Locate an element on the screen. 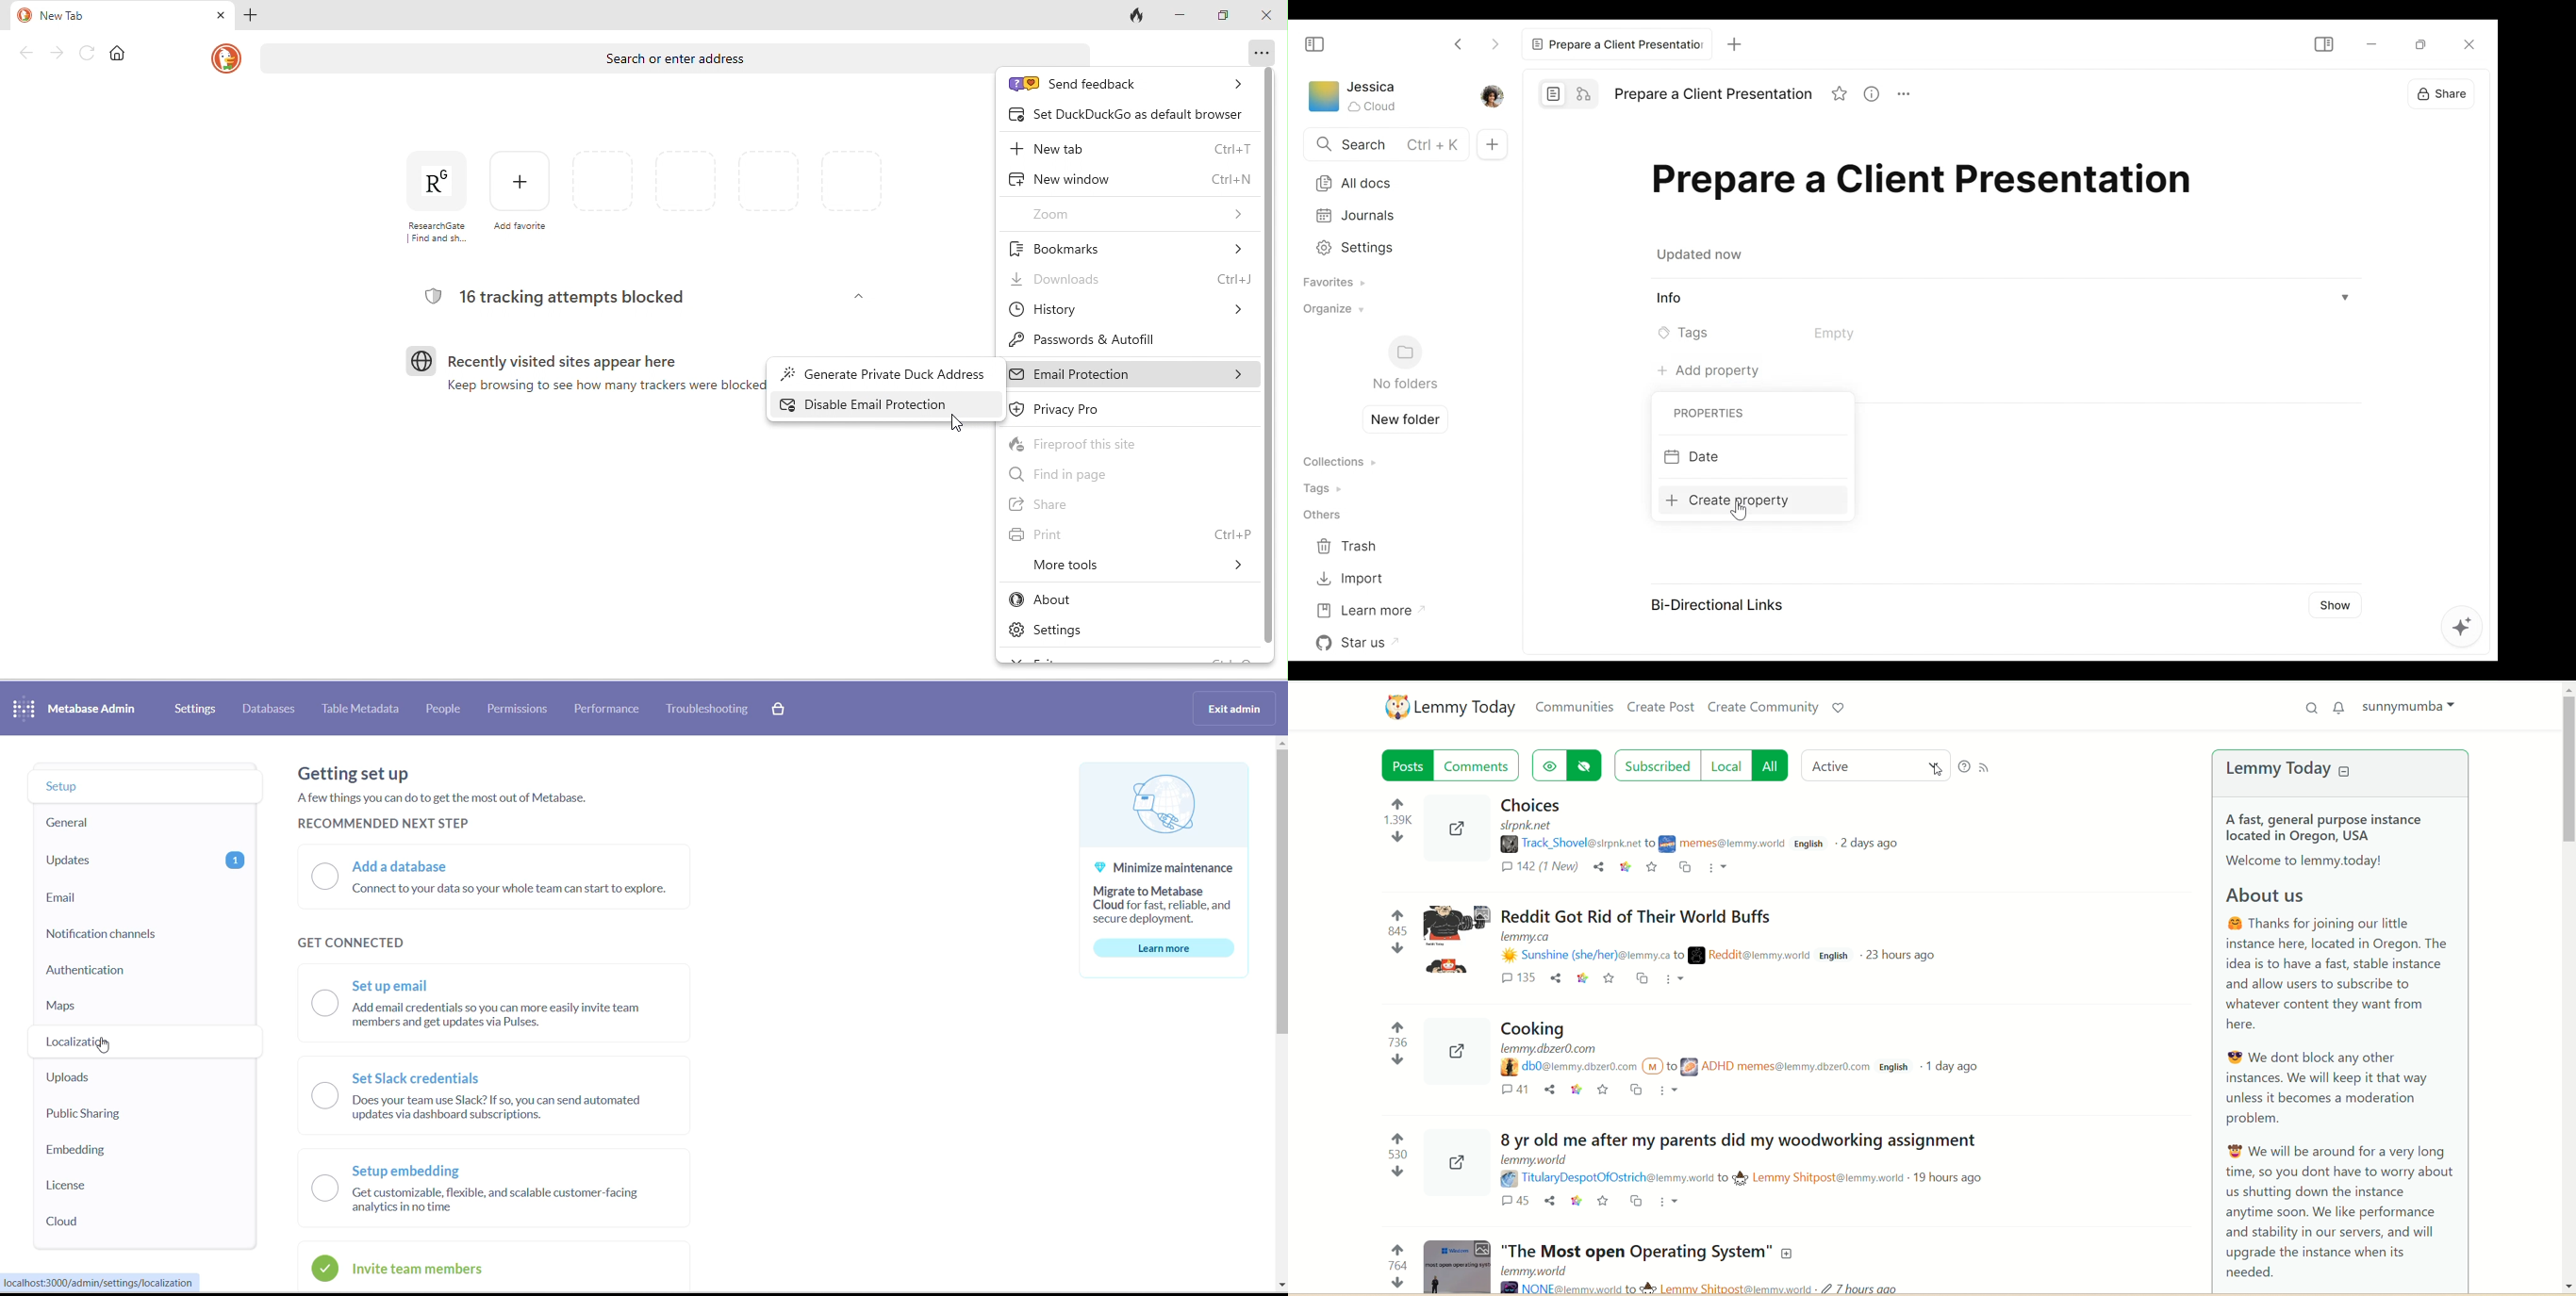 This screenshot has width=2576, height=1316. TROUBLESHOOTING is located at coordinates (710, 711).